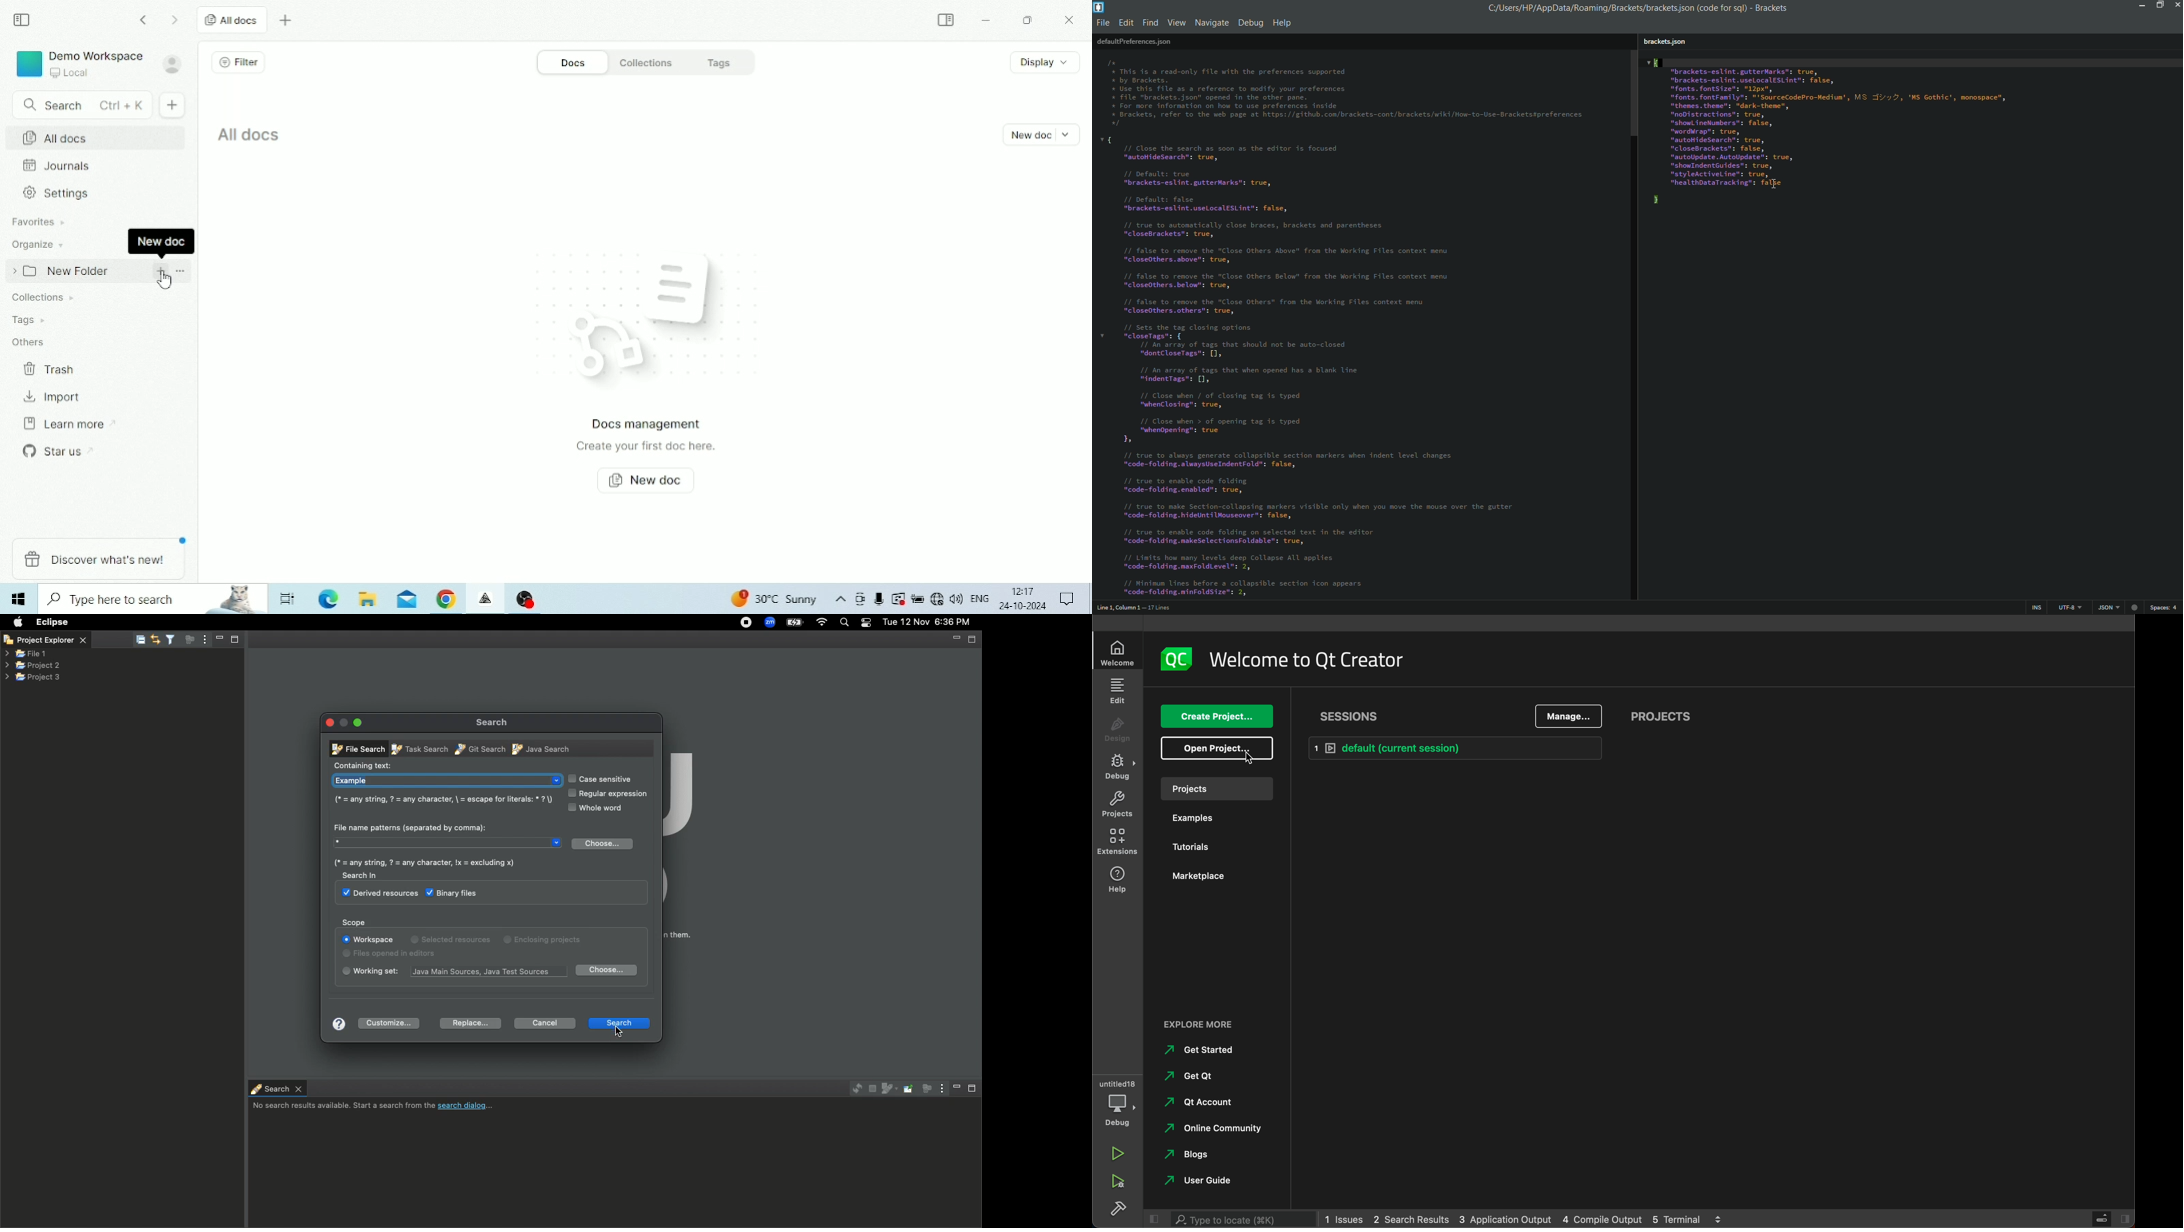 The height and width of the screenshot is (1232, 2184). Describe the element at coordinates (1661, 718) in the screenshot. I see `projects` at that location.